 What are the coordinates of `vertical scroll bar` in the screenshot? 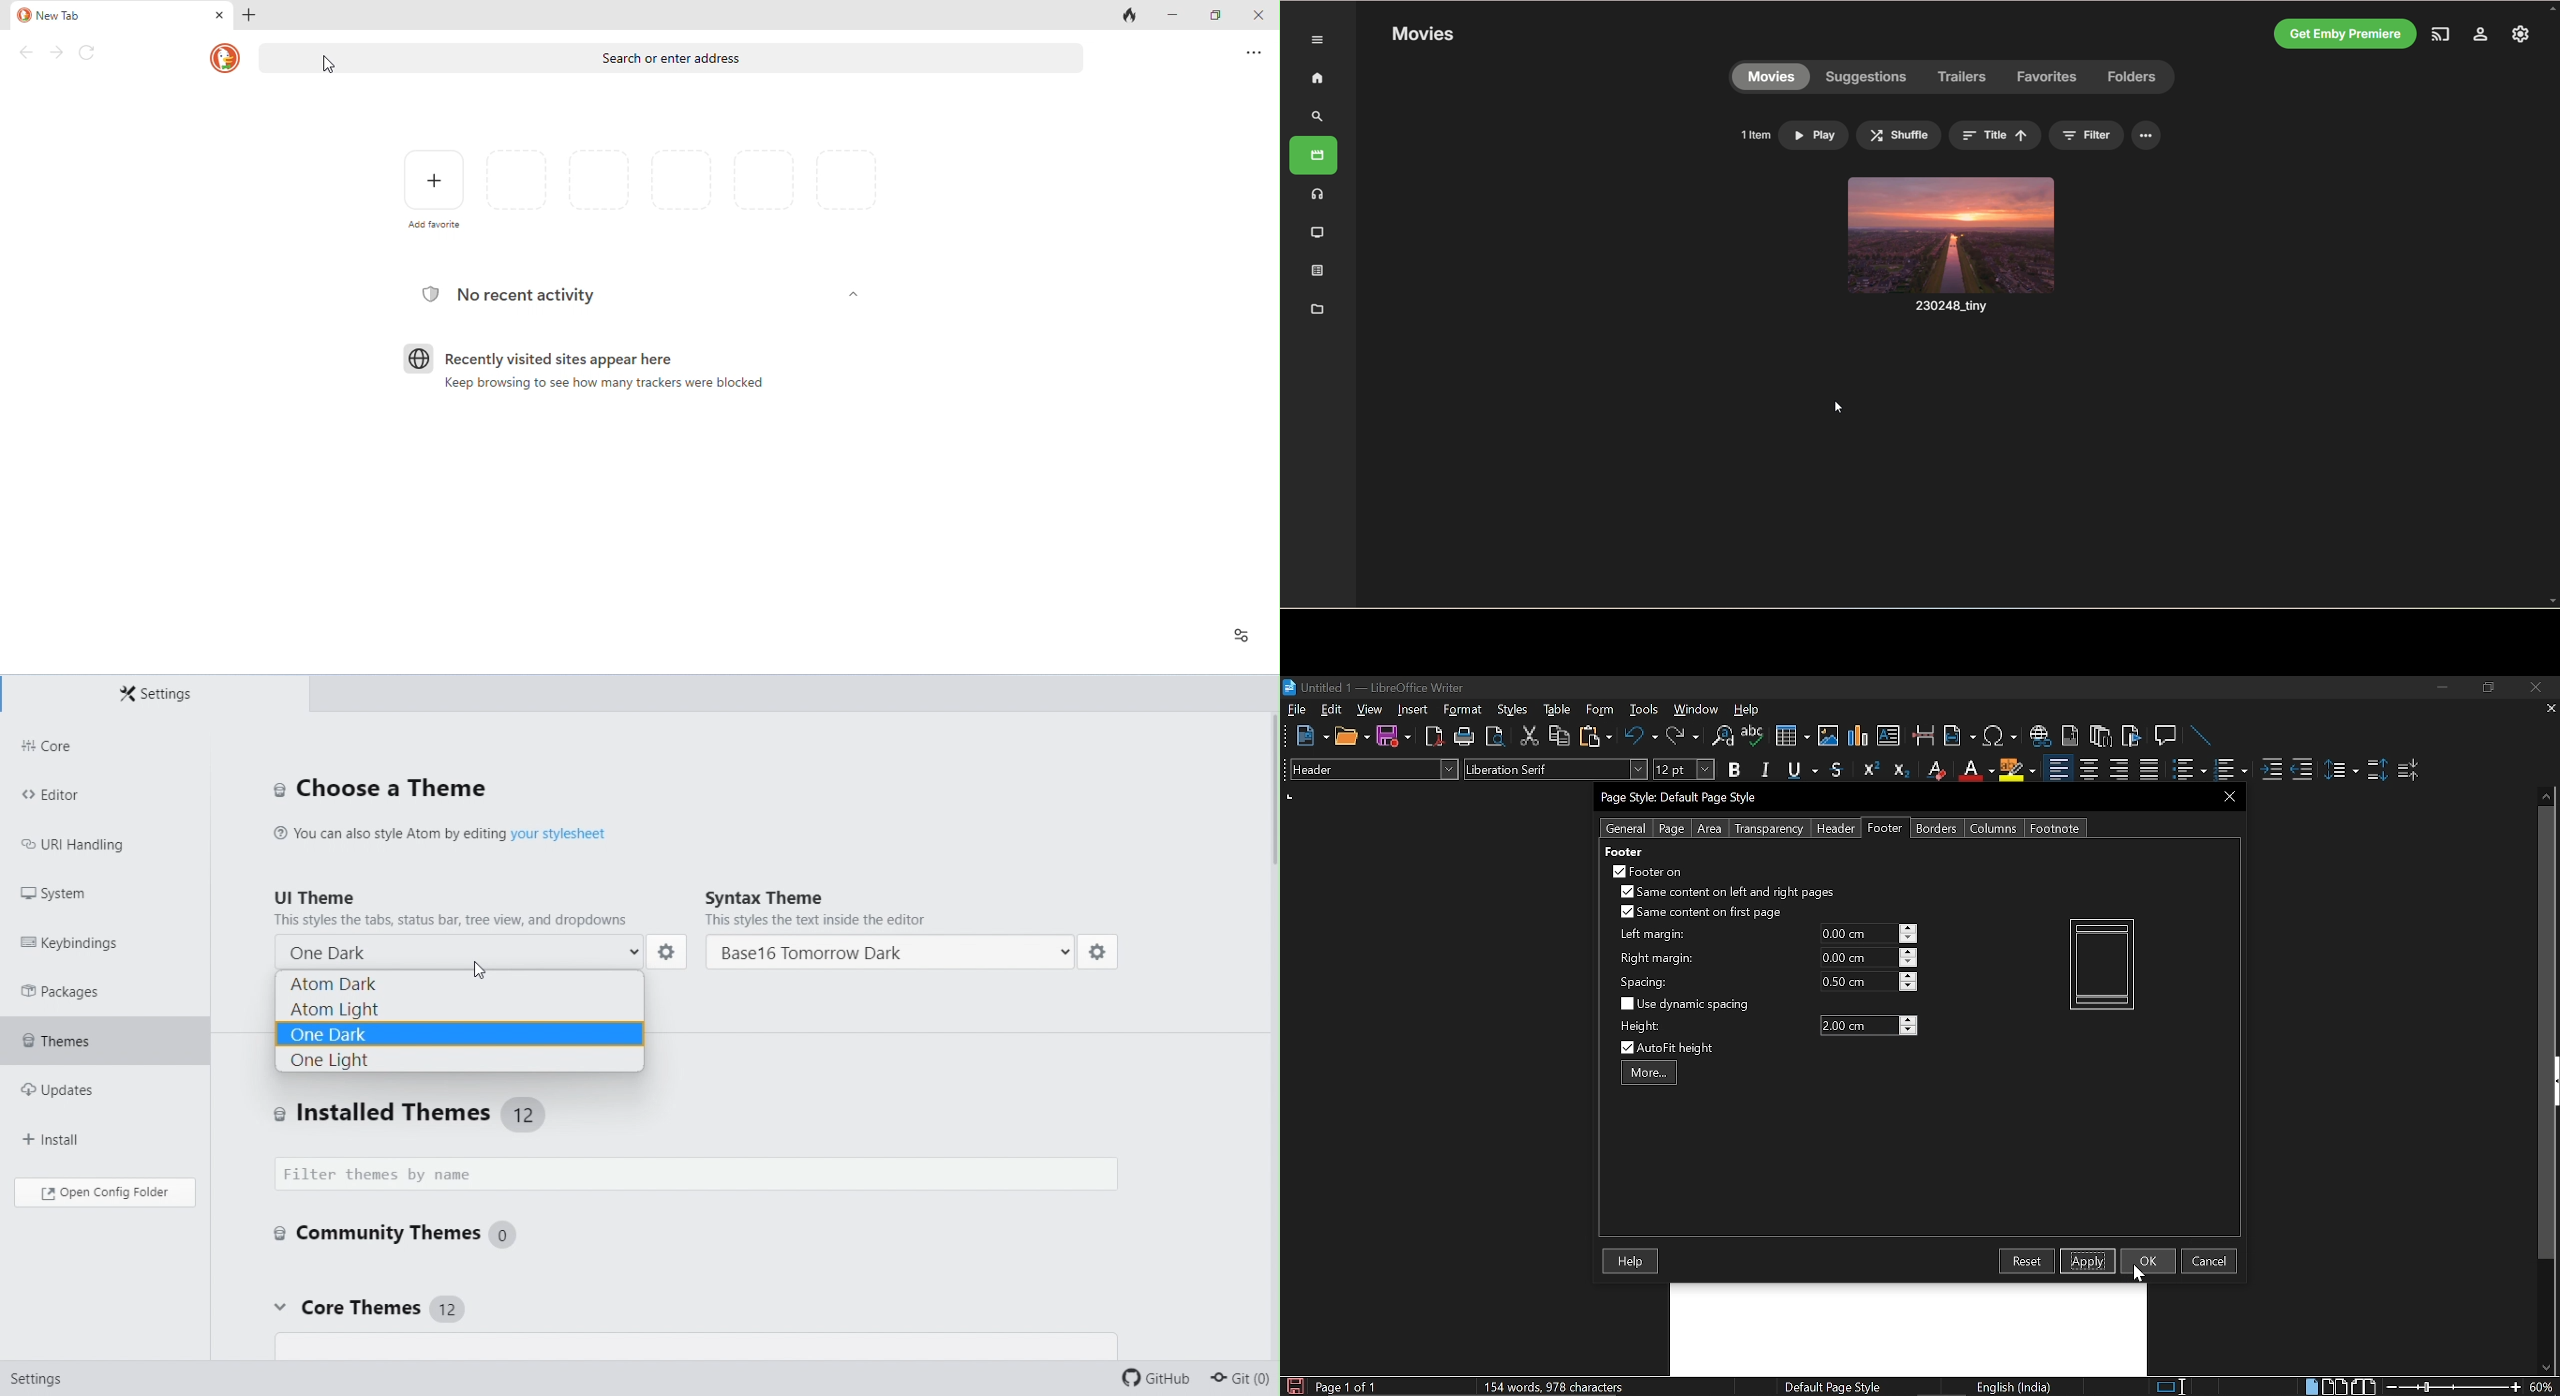 It's located at (2552, 303).